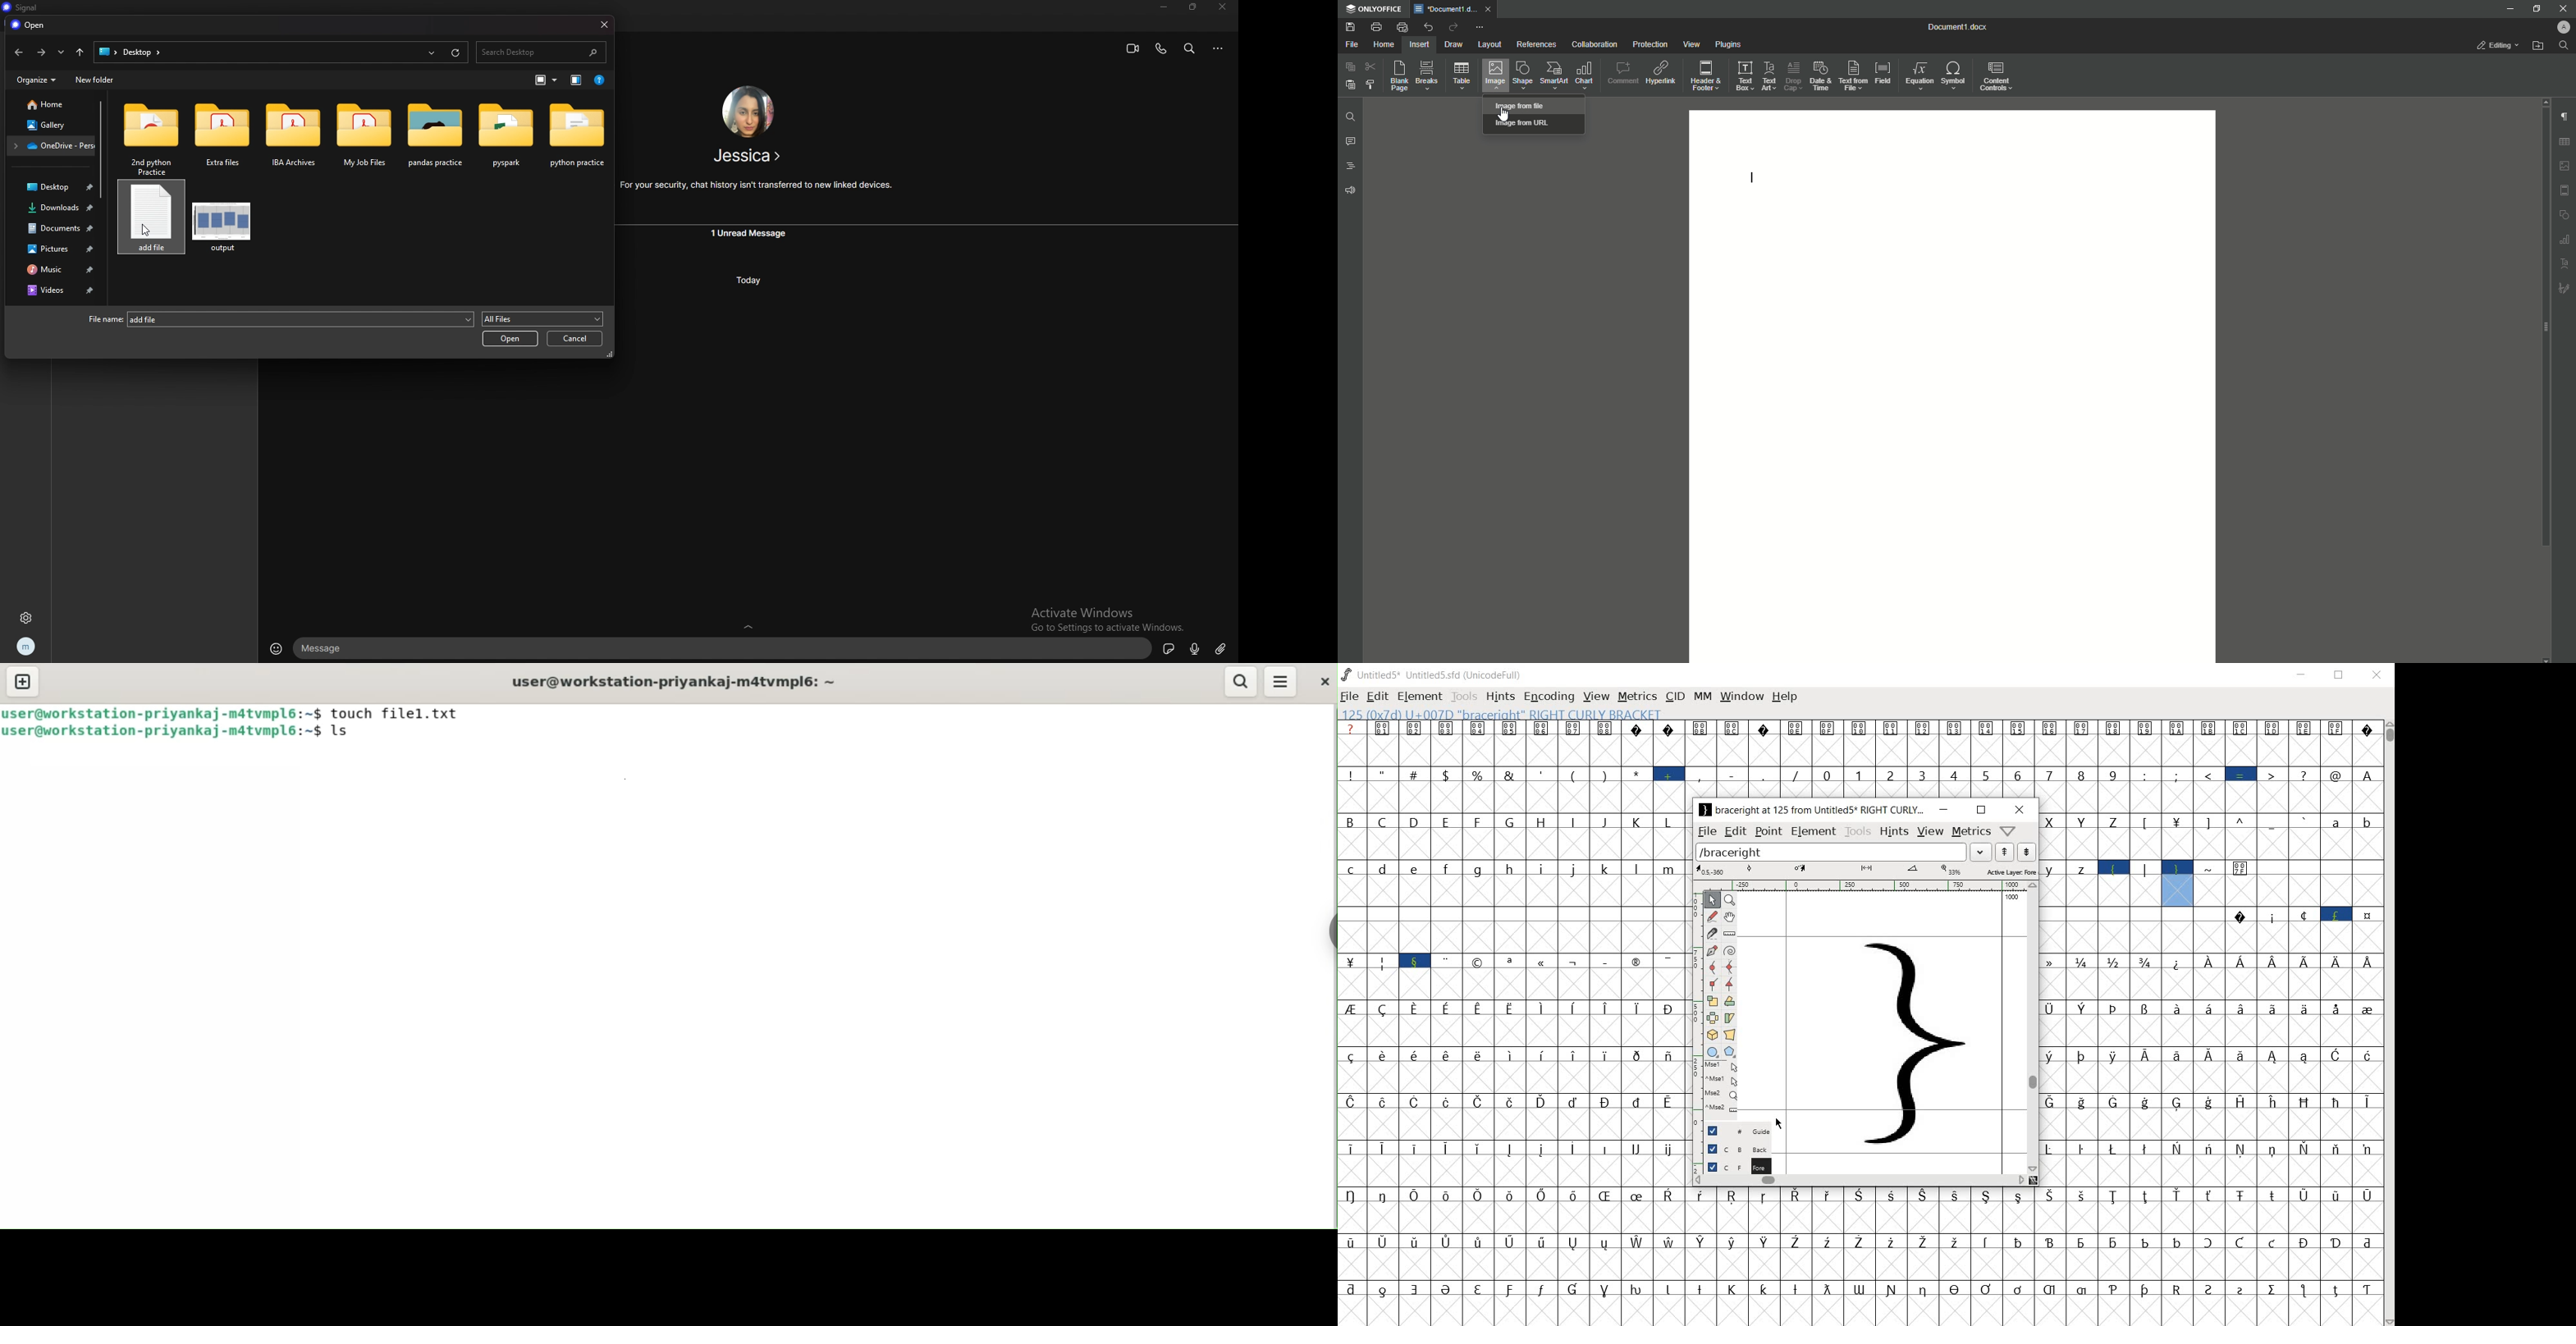  Describe the element at coordinates (2564, 215) in the screenshot. I see `Shape Settings` at that location.